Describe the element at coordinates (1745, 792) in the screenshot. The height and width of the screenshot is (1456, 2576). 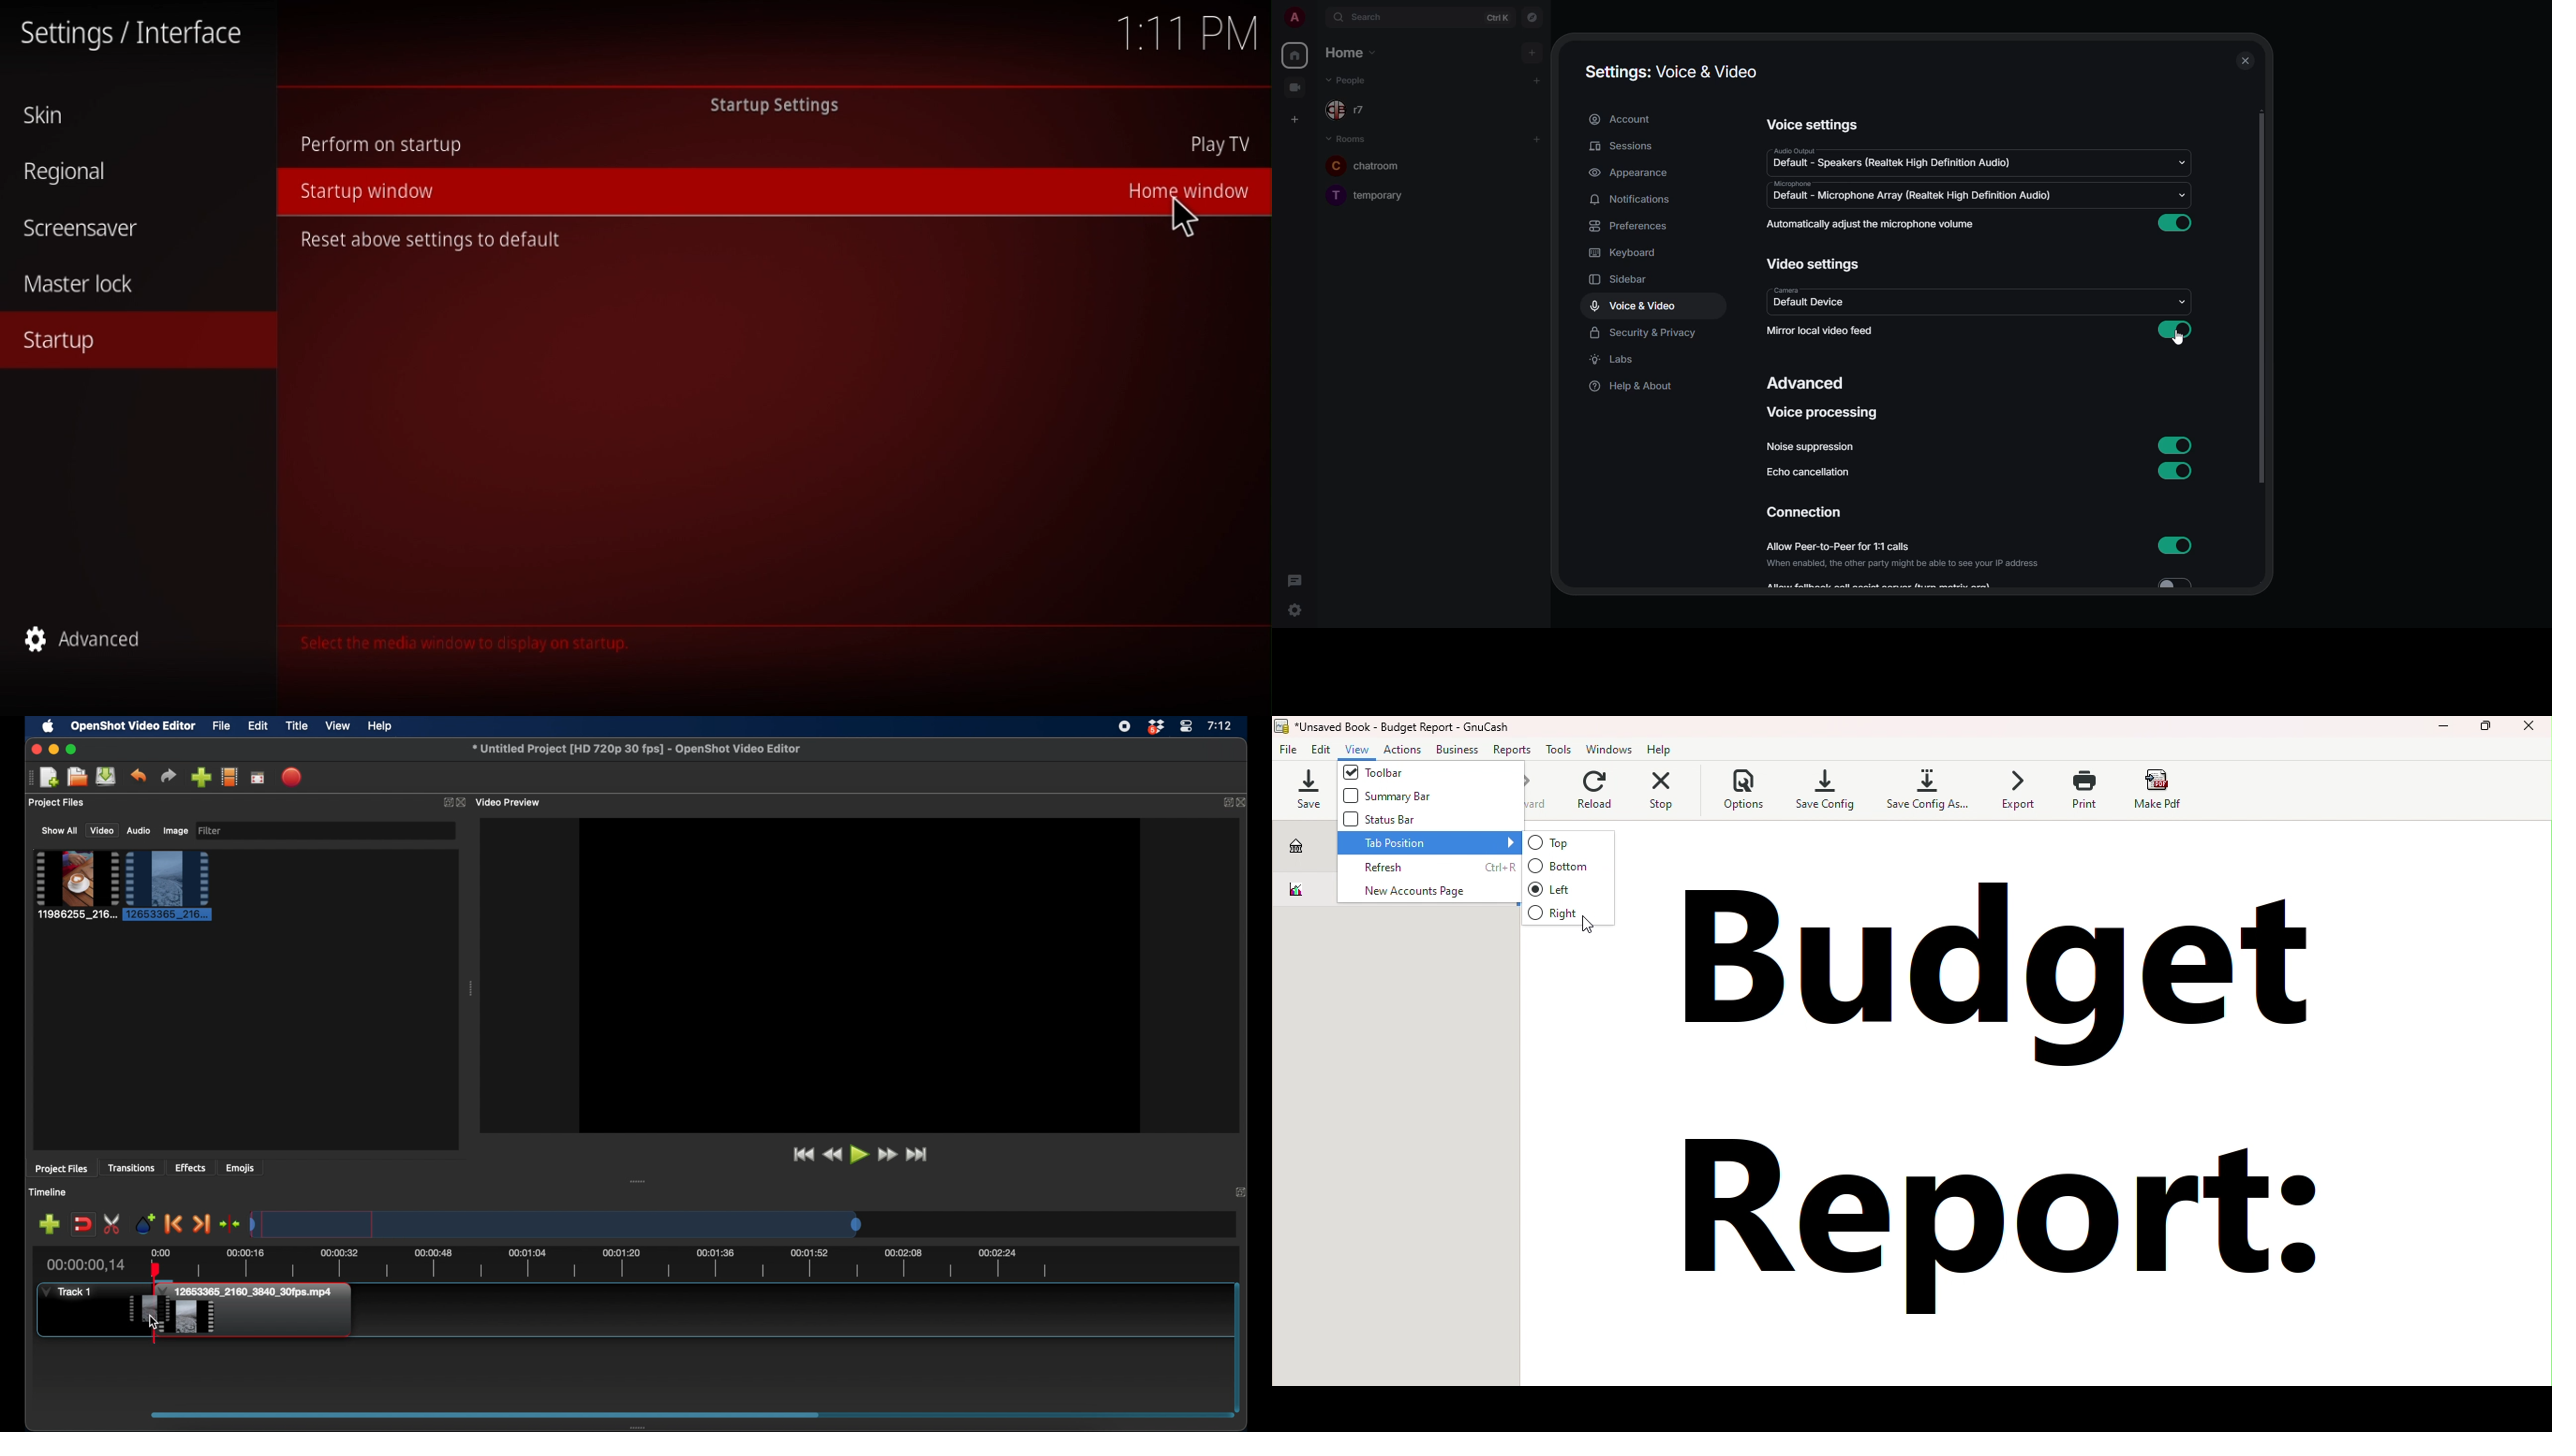
I see `Options` at that location.